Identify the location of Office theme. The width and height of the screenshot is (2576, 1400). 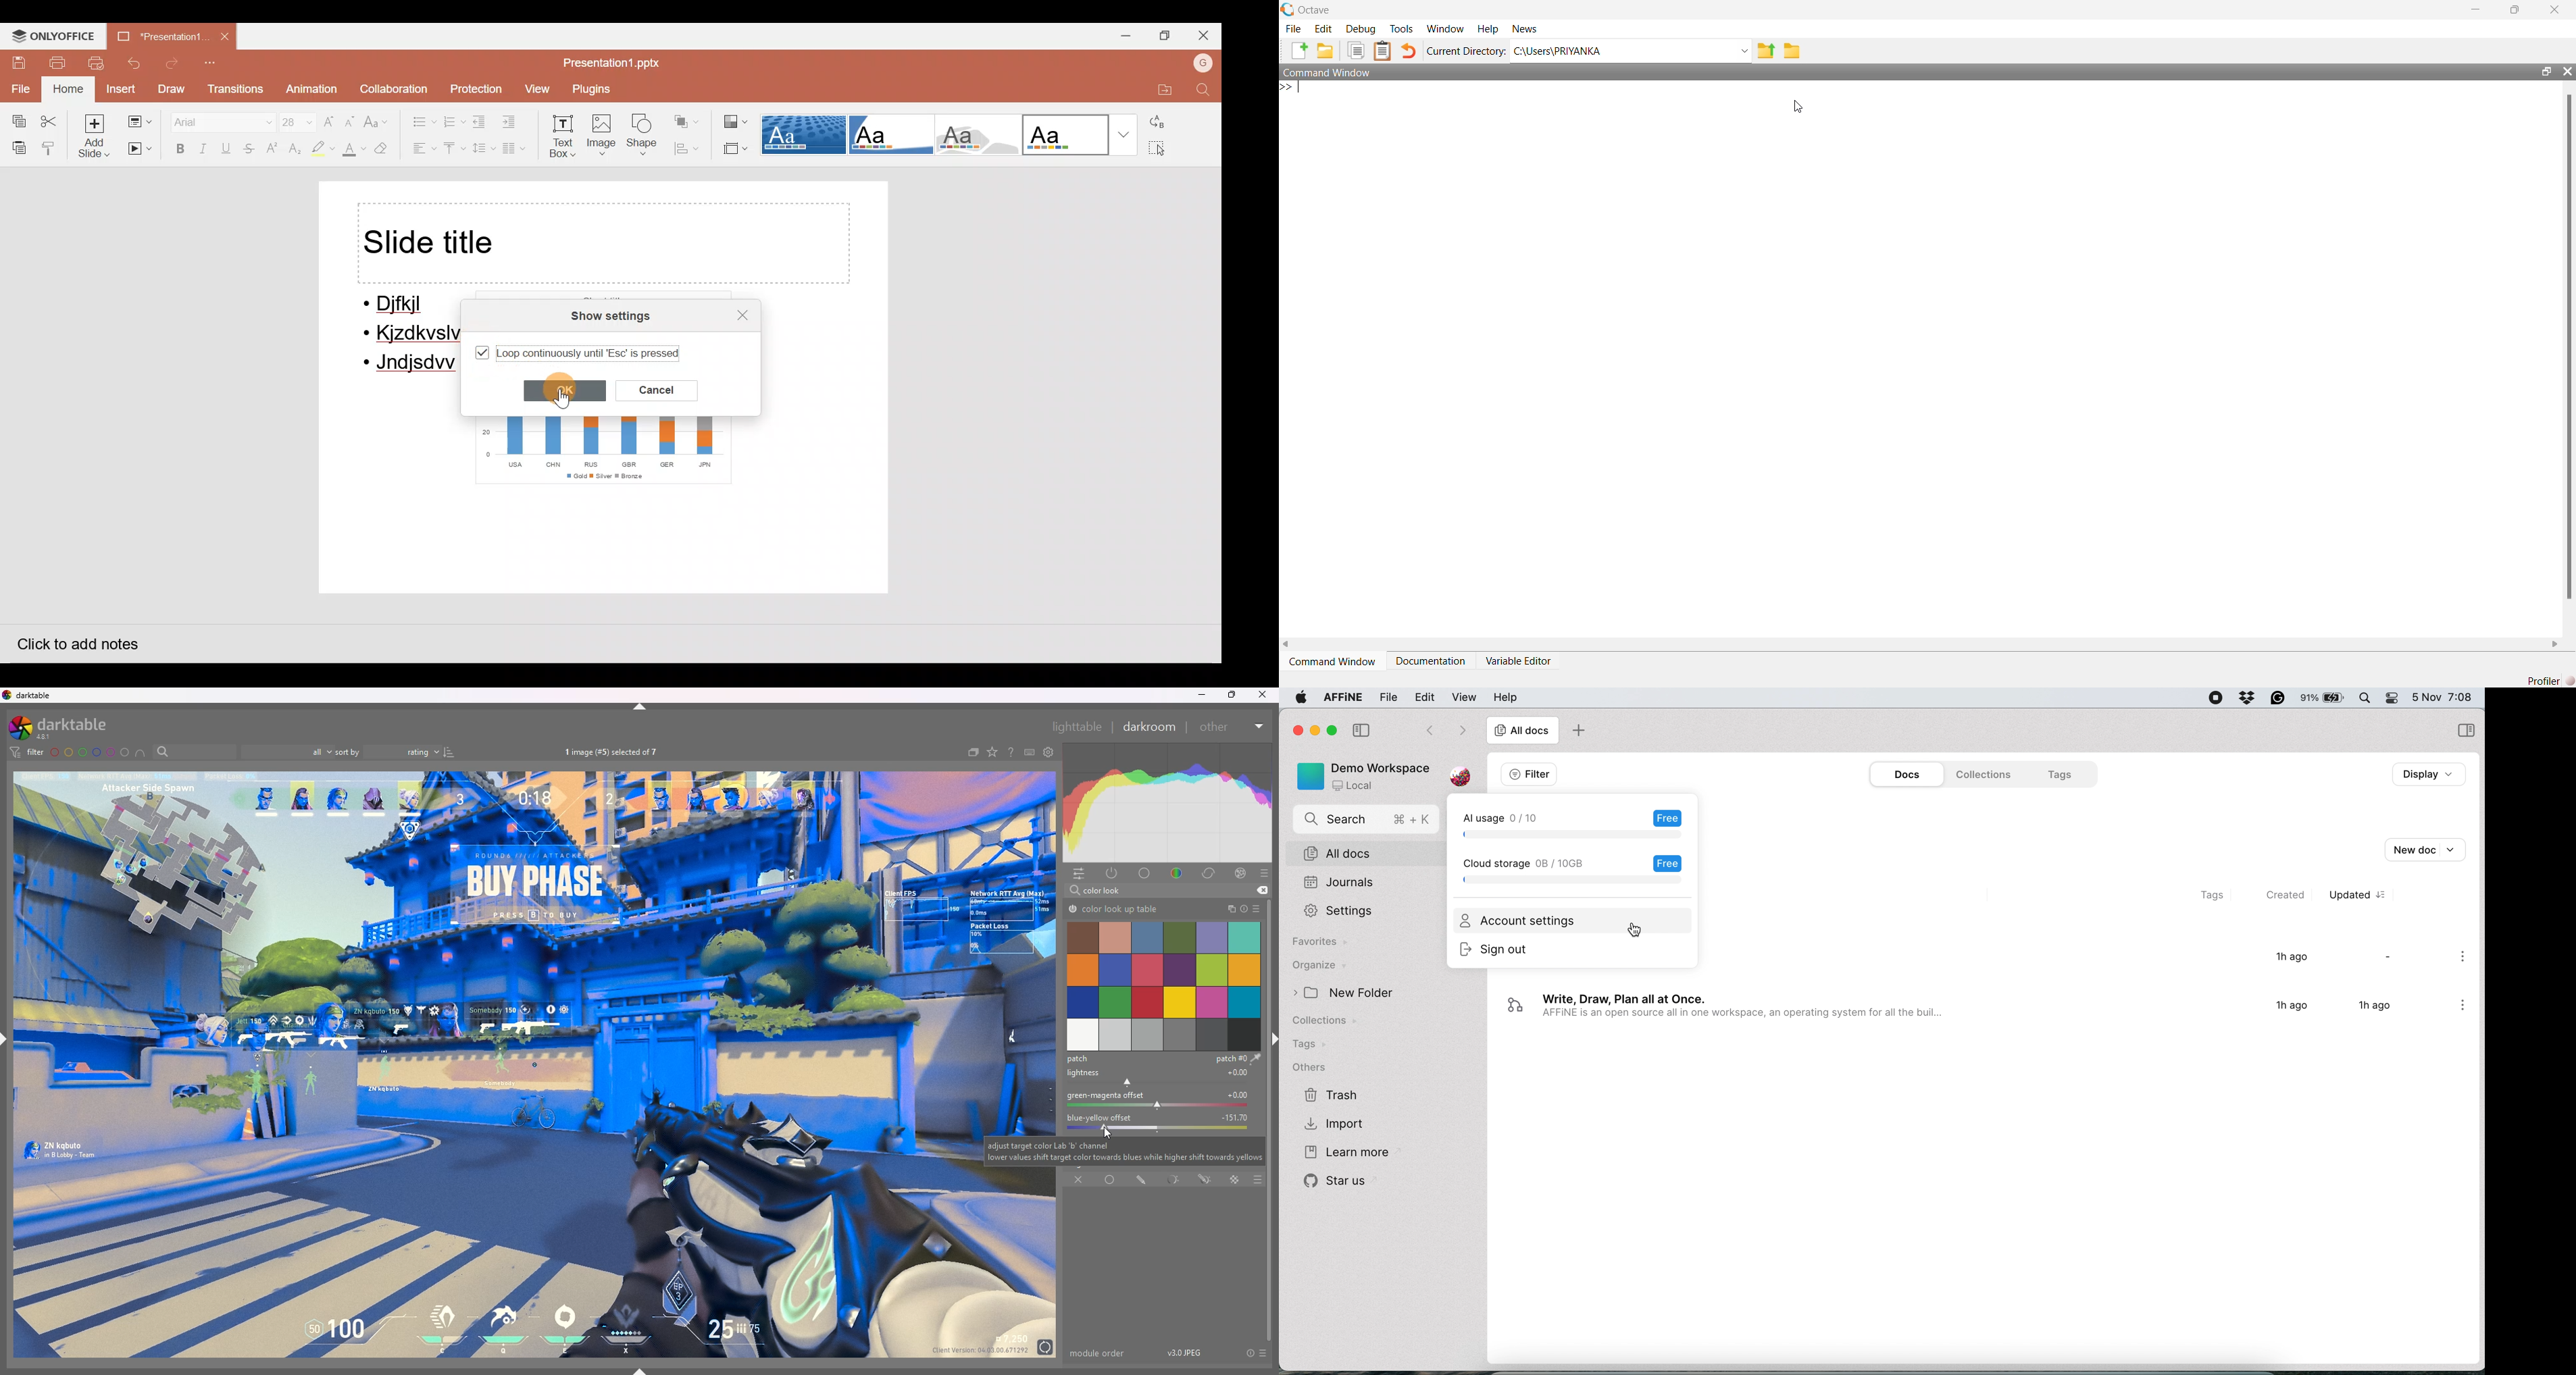
(1081, 135).